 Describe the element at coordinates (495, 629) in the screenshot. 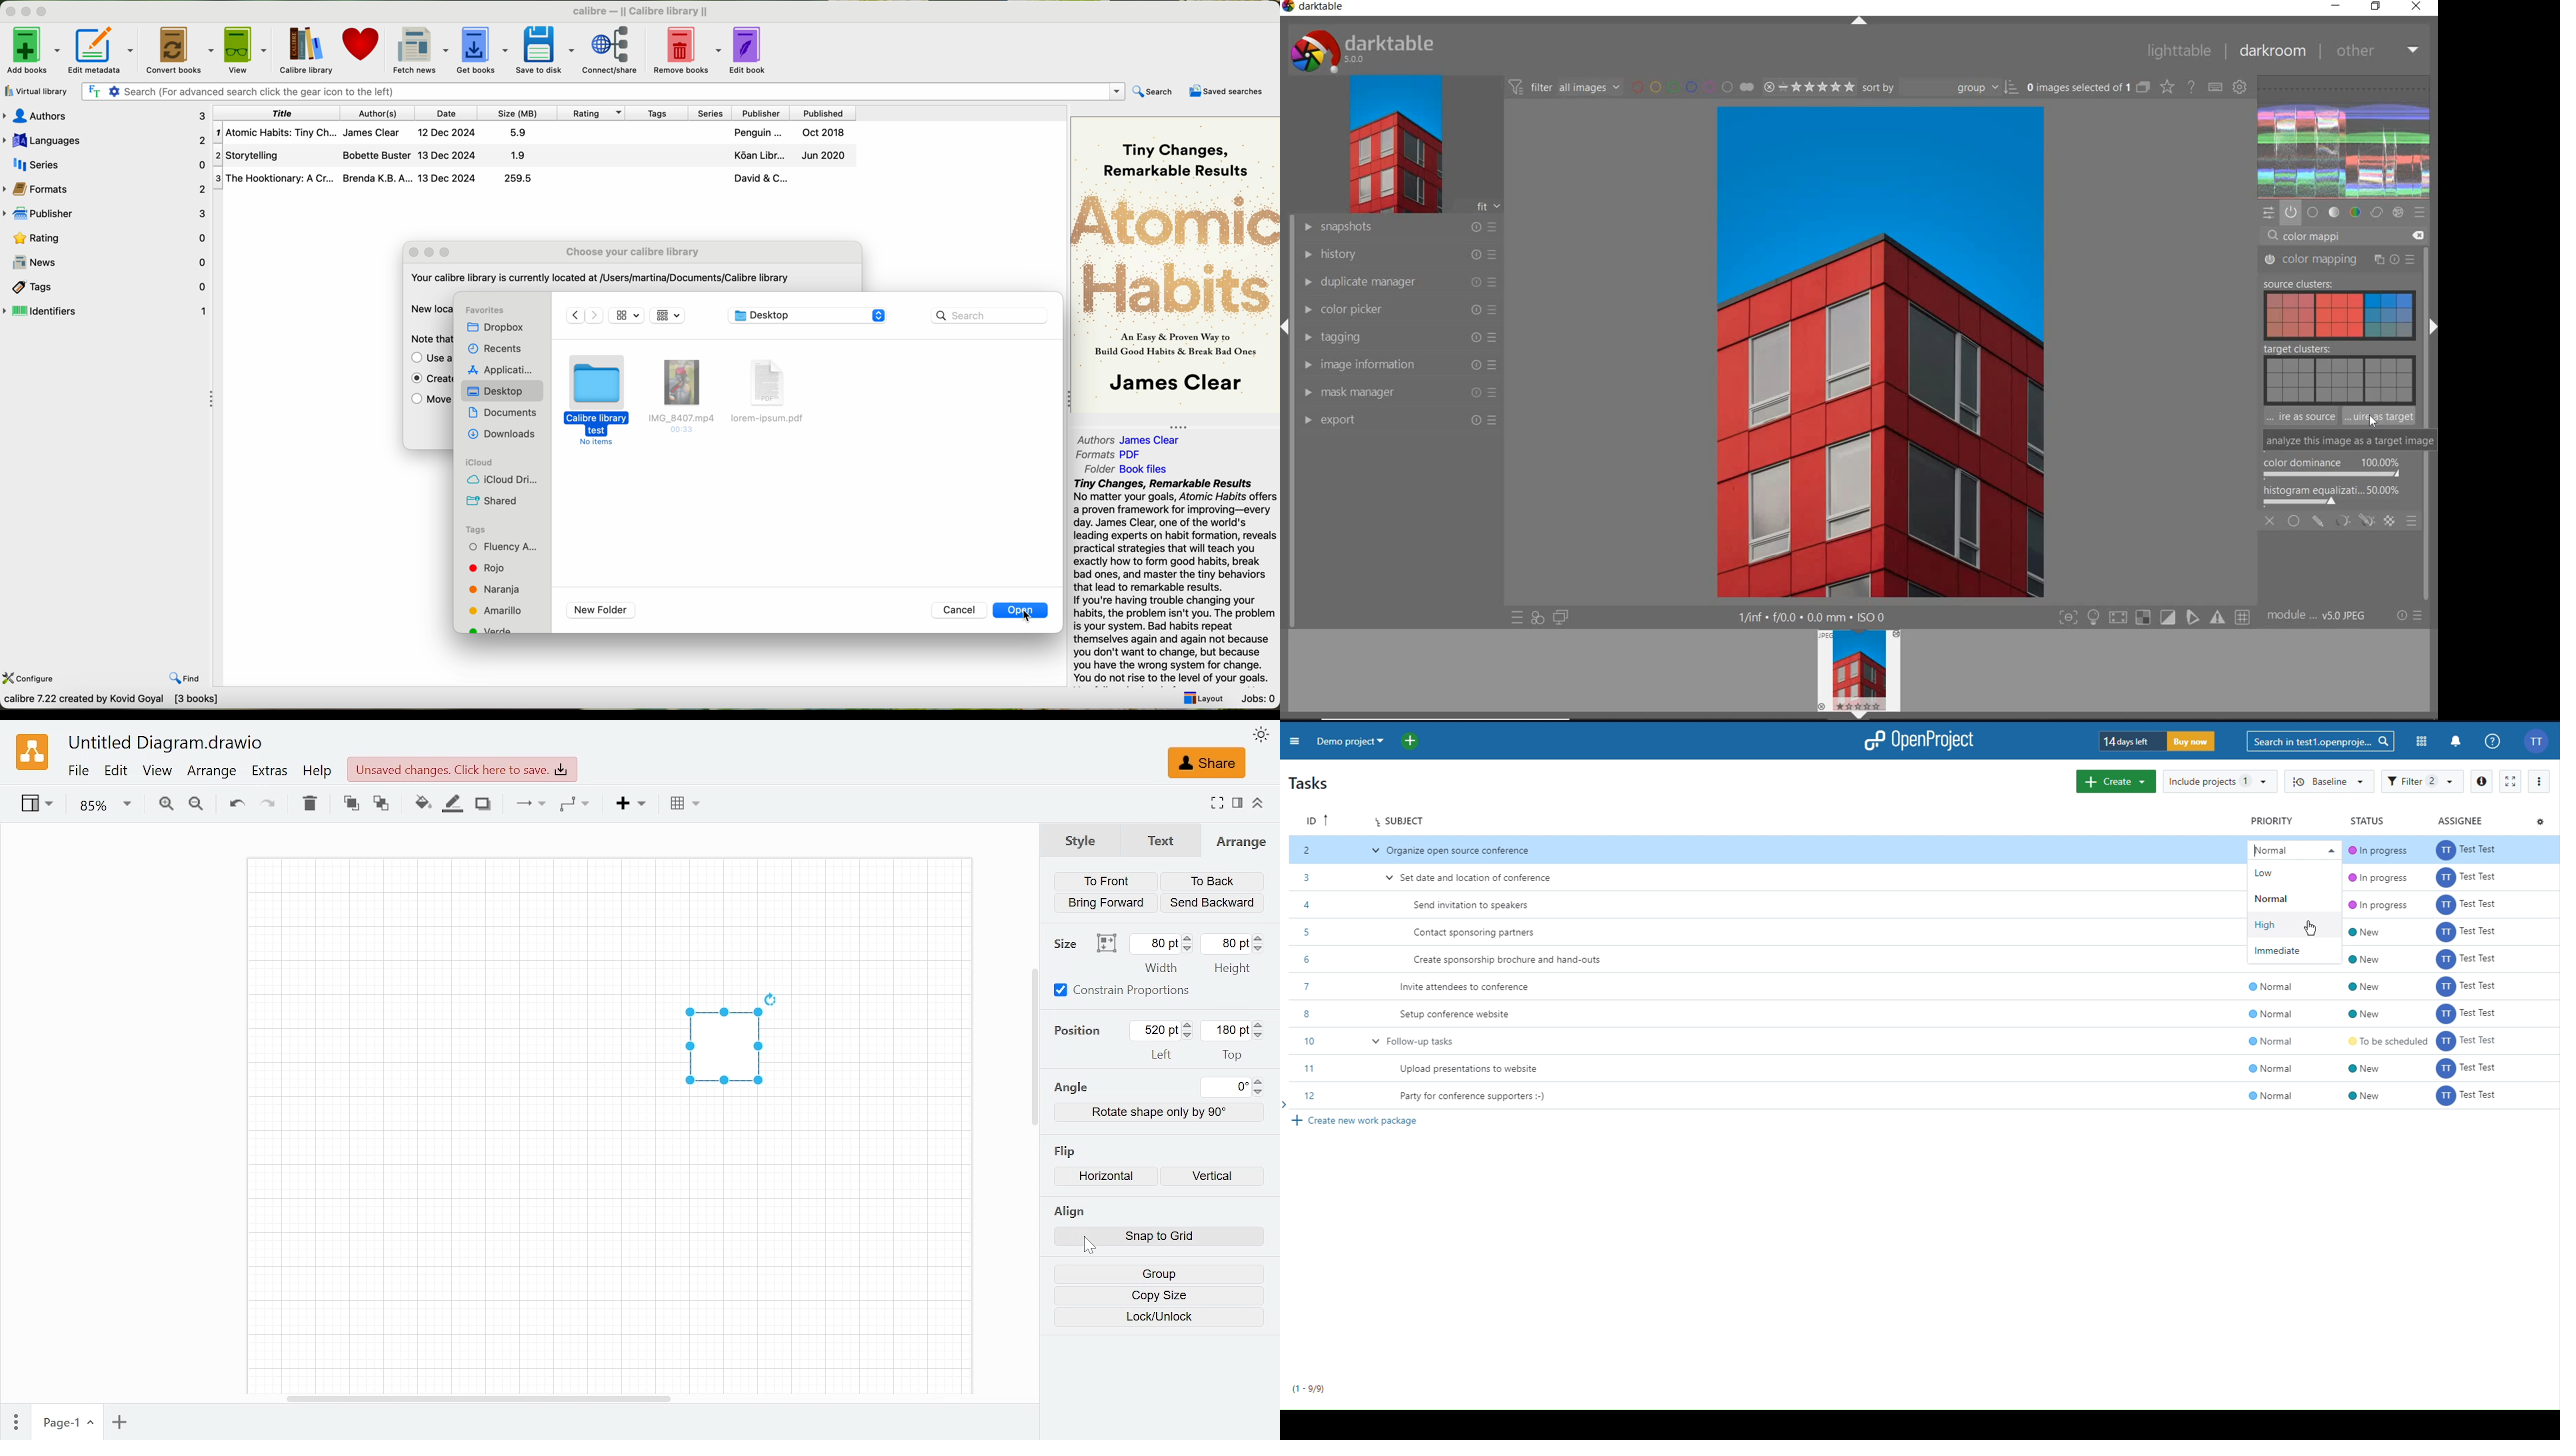

I see `green tag` at that location.